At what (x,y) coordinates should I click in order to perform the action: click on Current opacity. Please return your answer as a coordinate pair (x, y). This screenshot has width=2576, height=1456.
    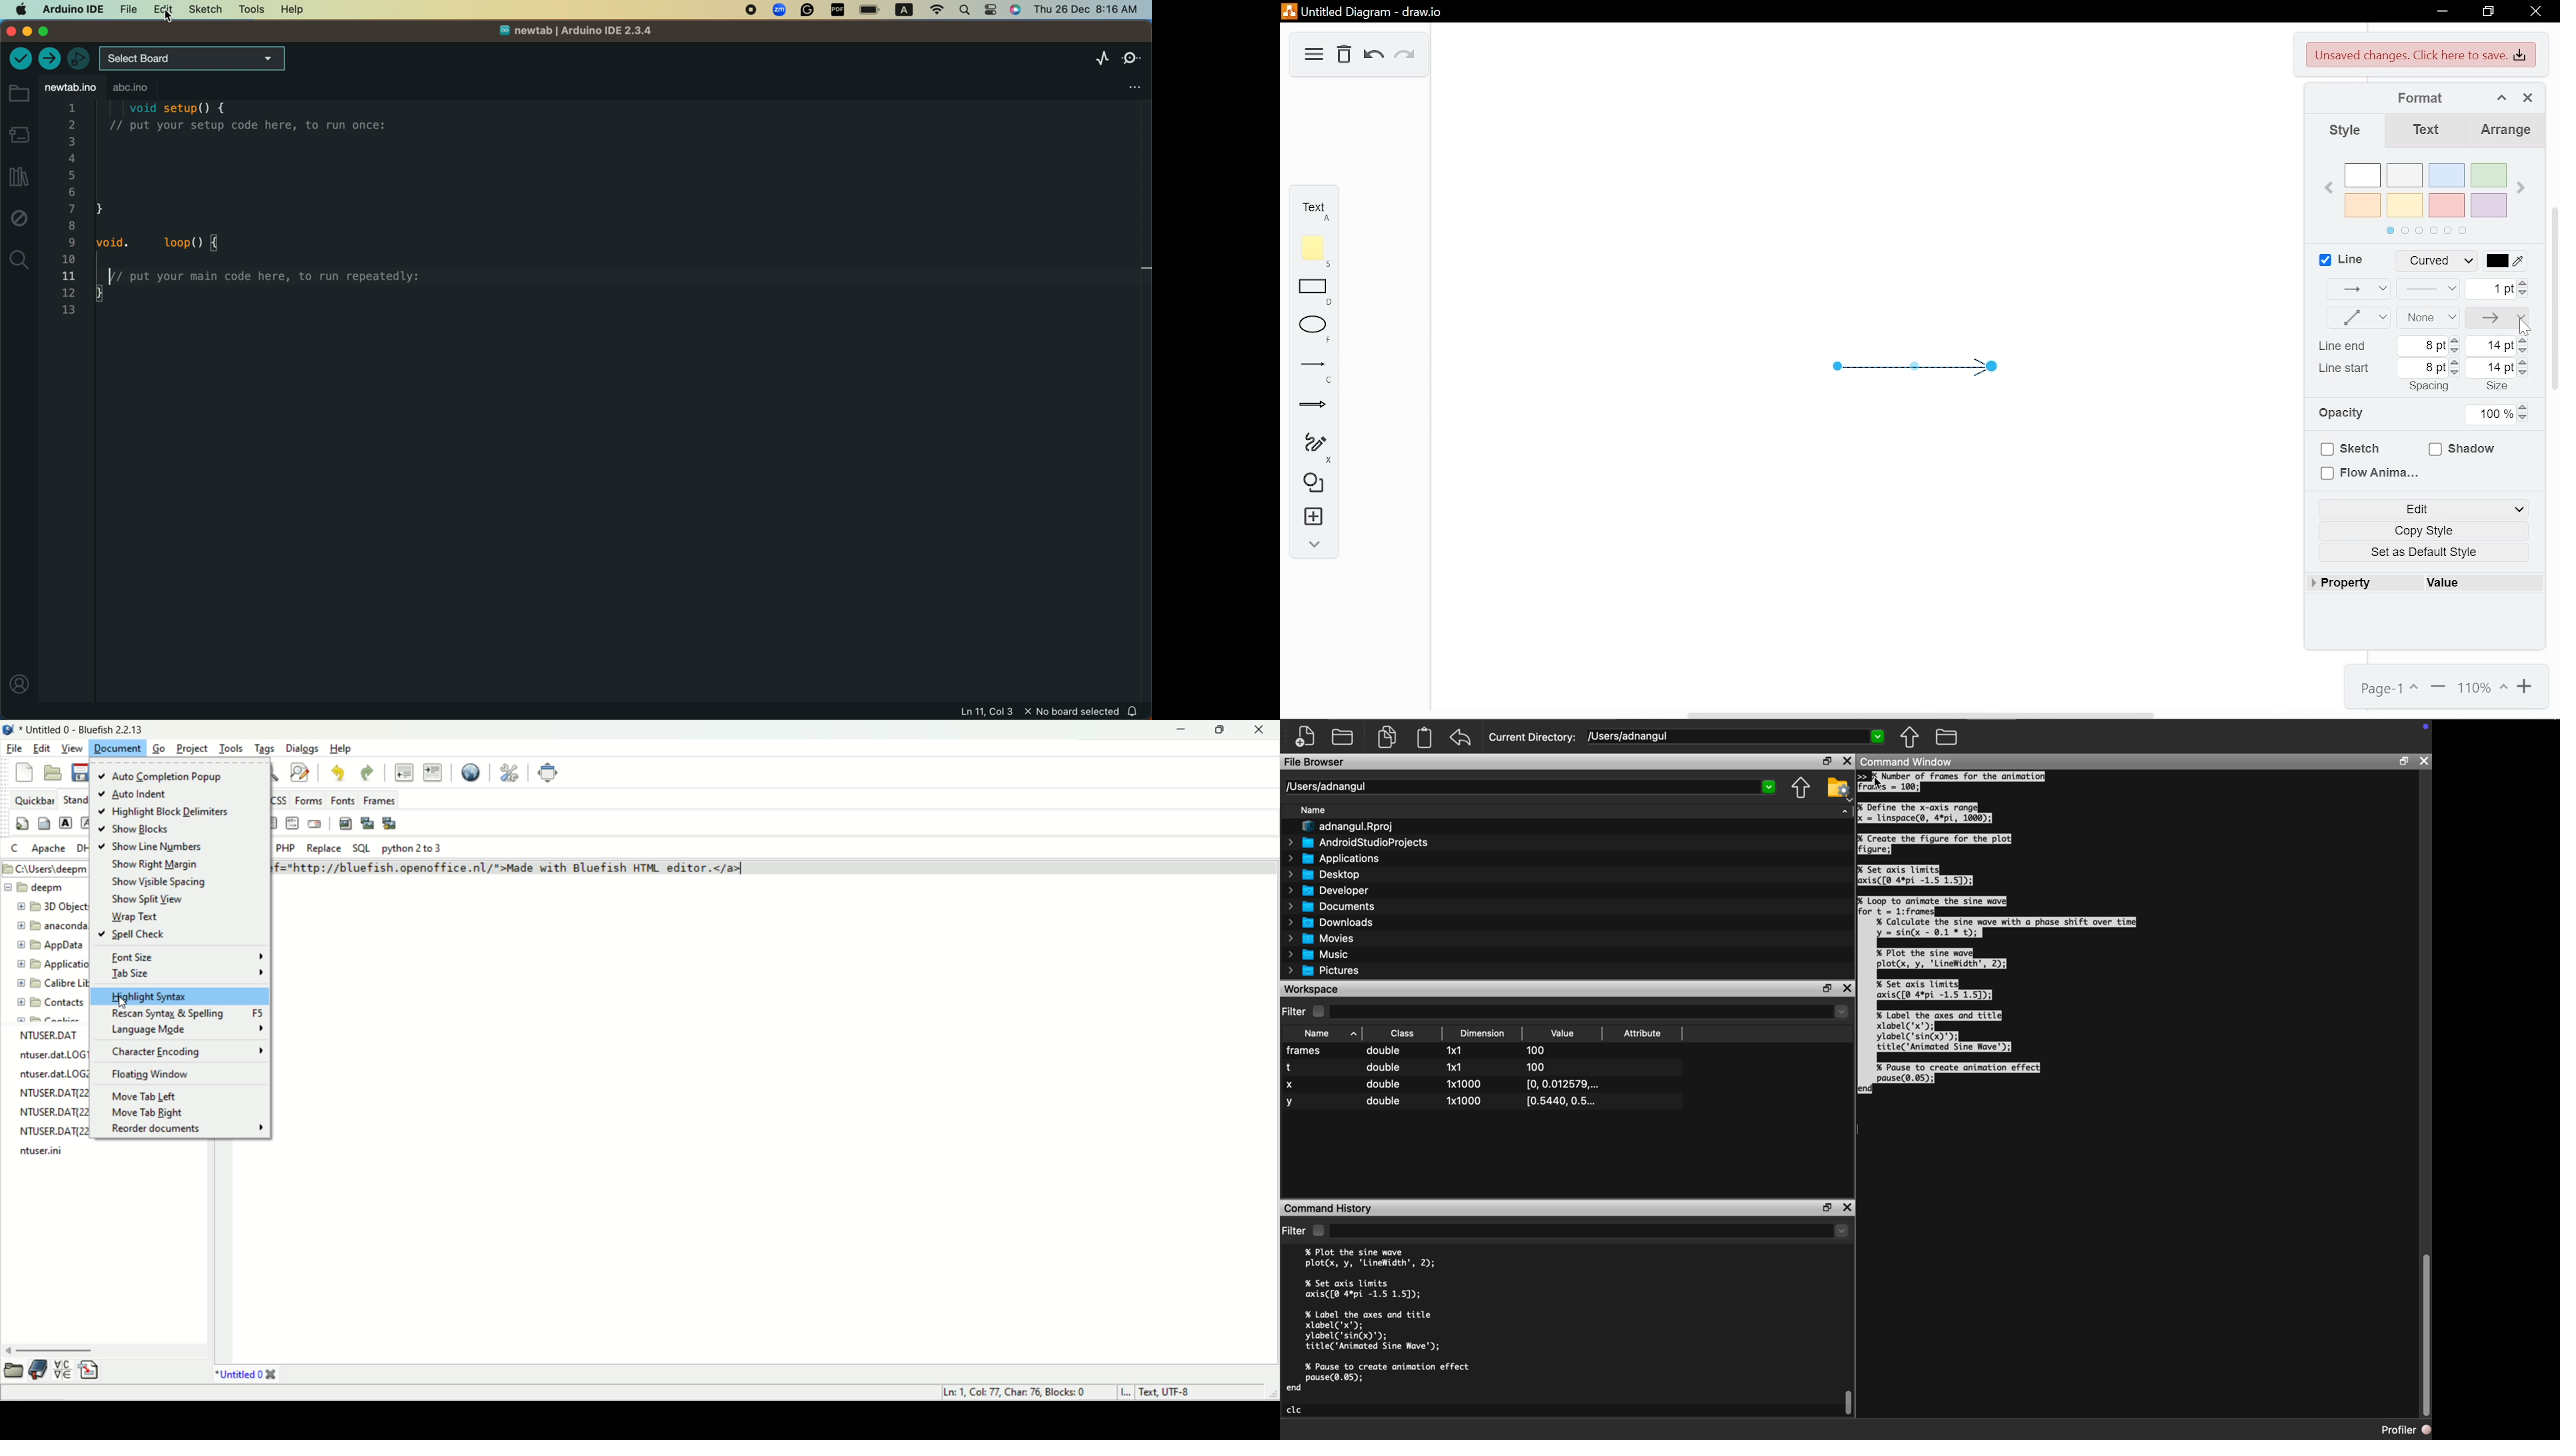
    Looking at the image, I should click on (2488, 415).